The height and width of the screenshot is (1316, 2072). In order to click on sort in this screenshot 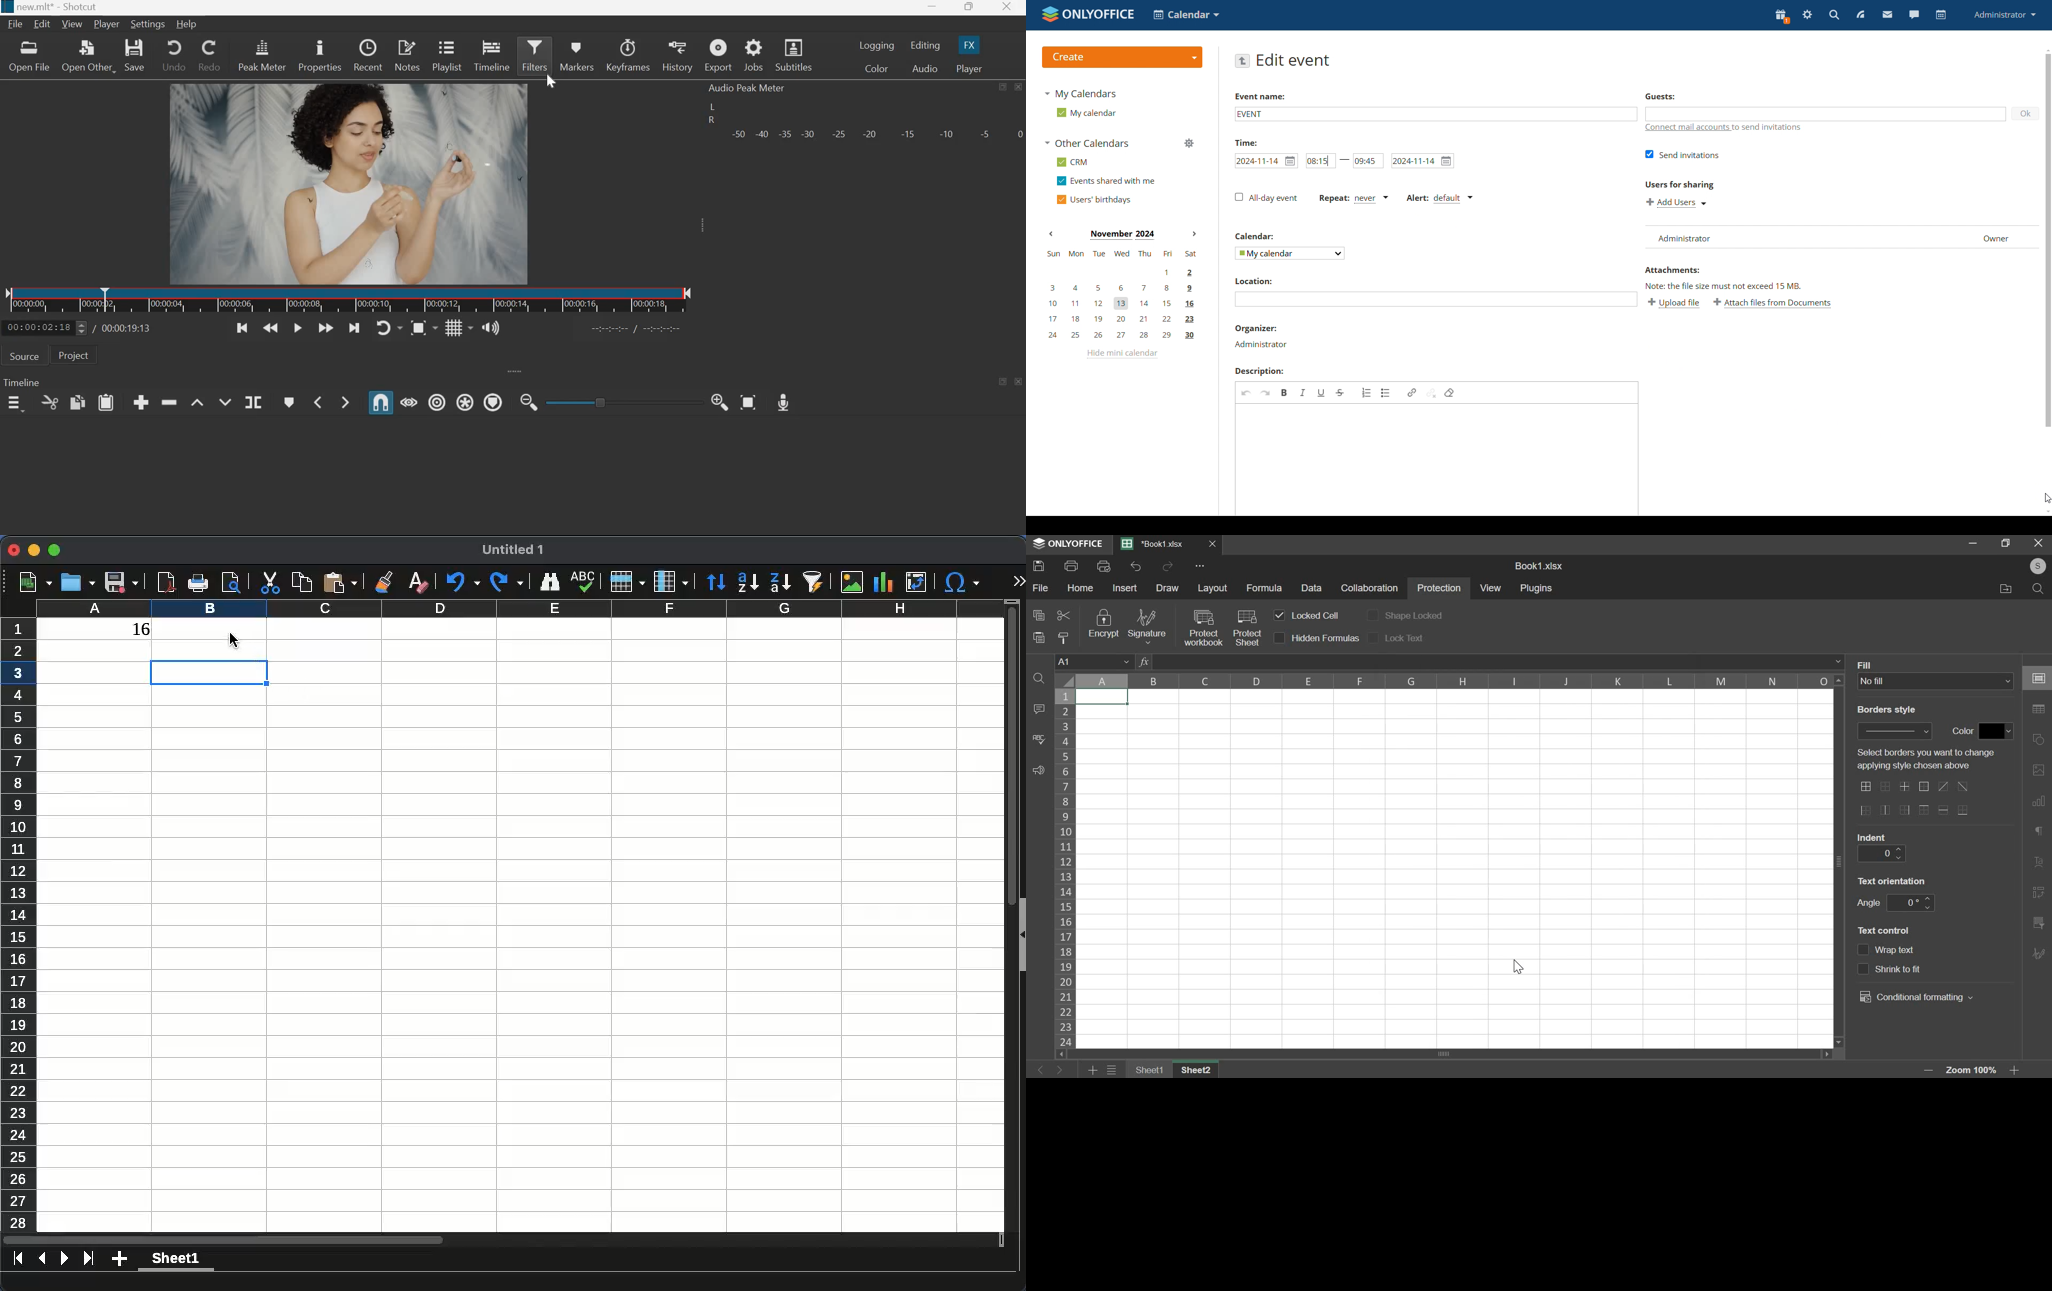, I will do `click(716, 582)`.